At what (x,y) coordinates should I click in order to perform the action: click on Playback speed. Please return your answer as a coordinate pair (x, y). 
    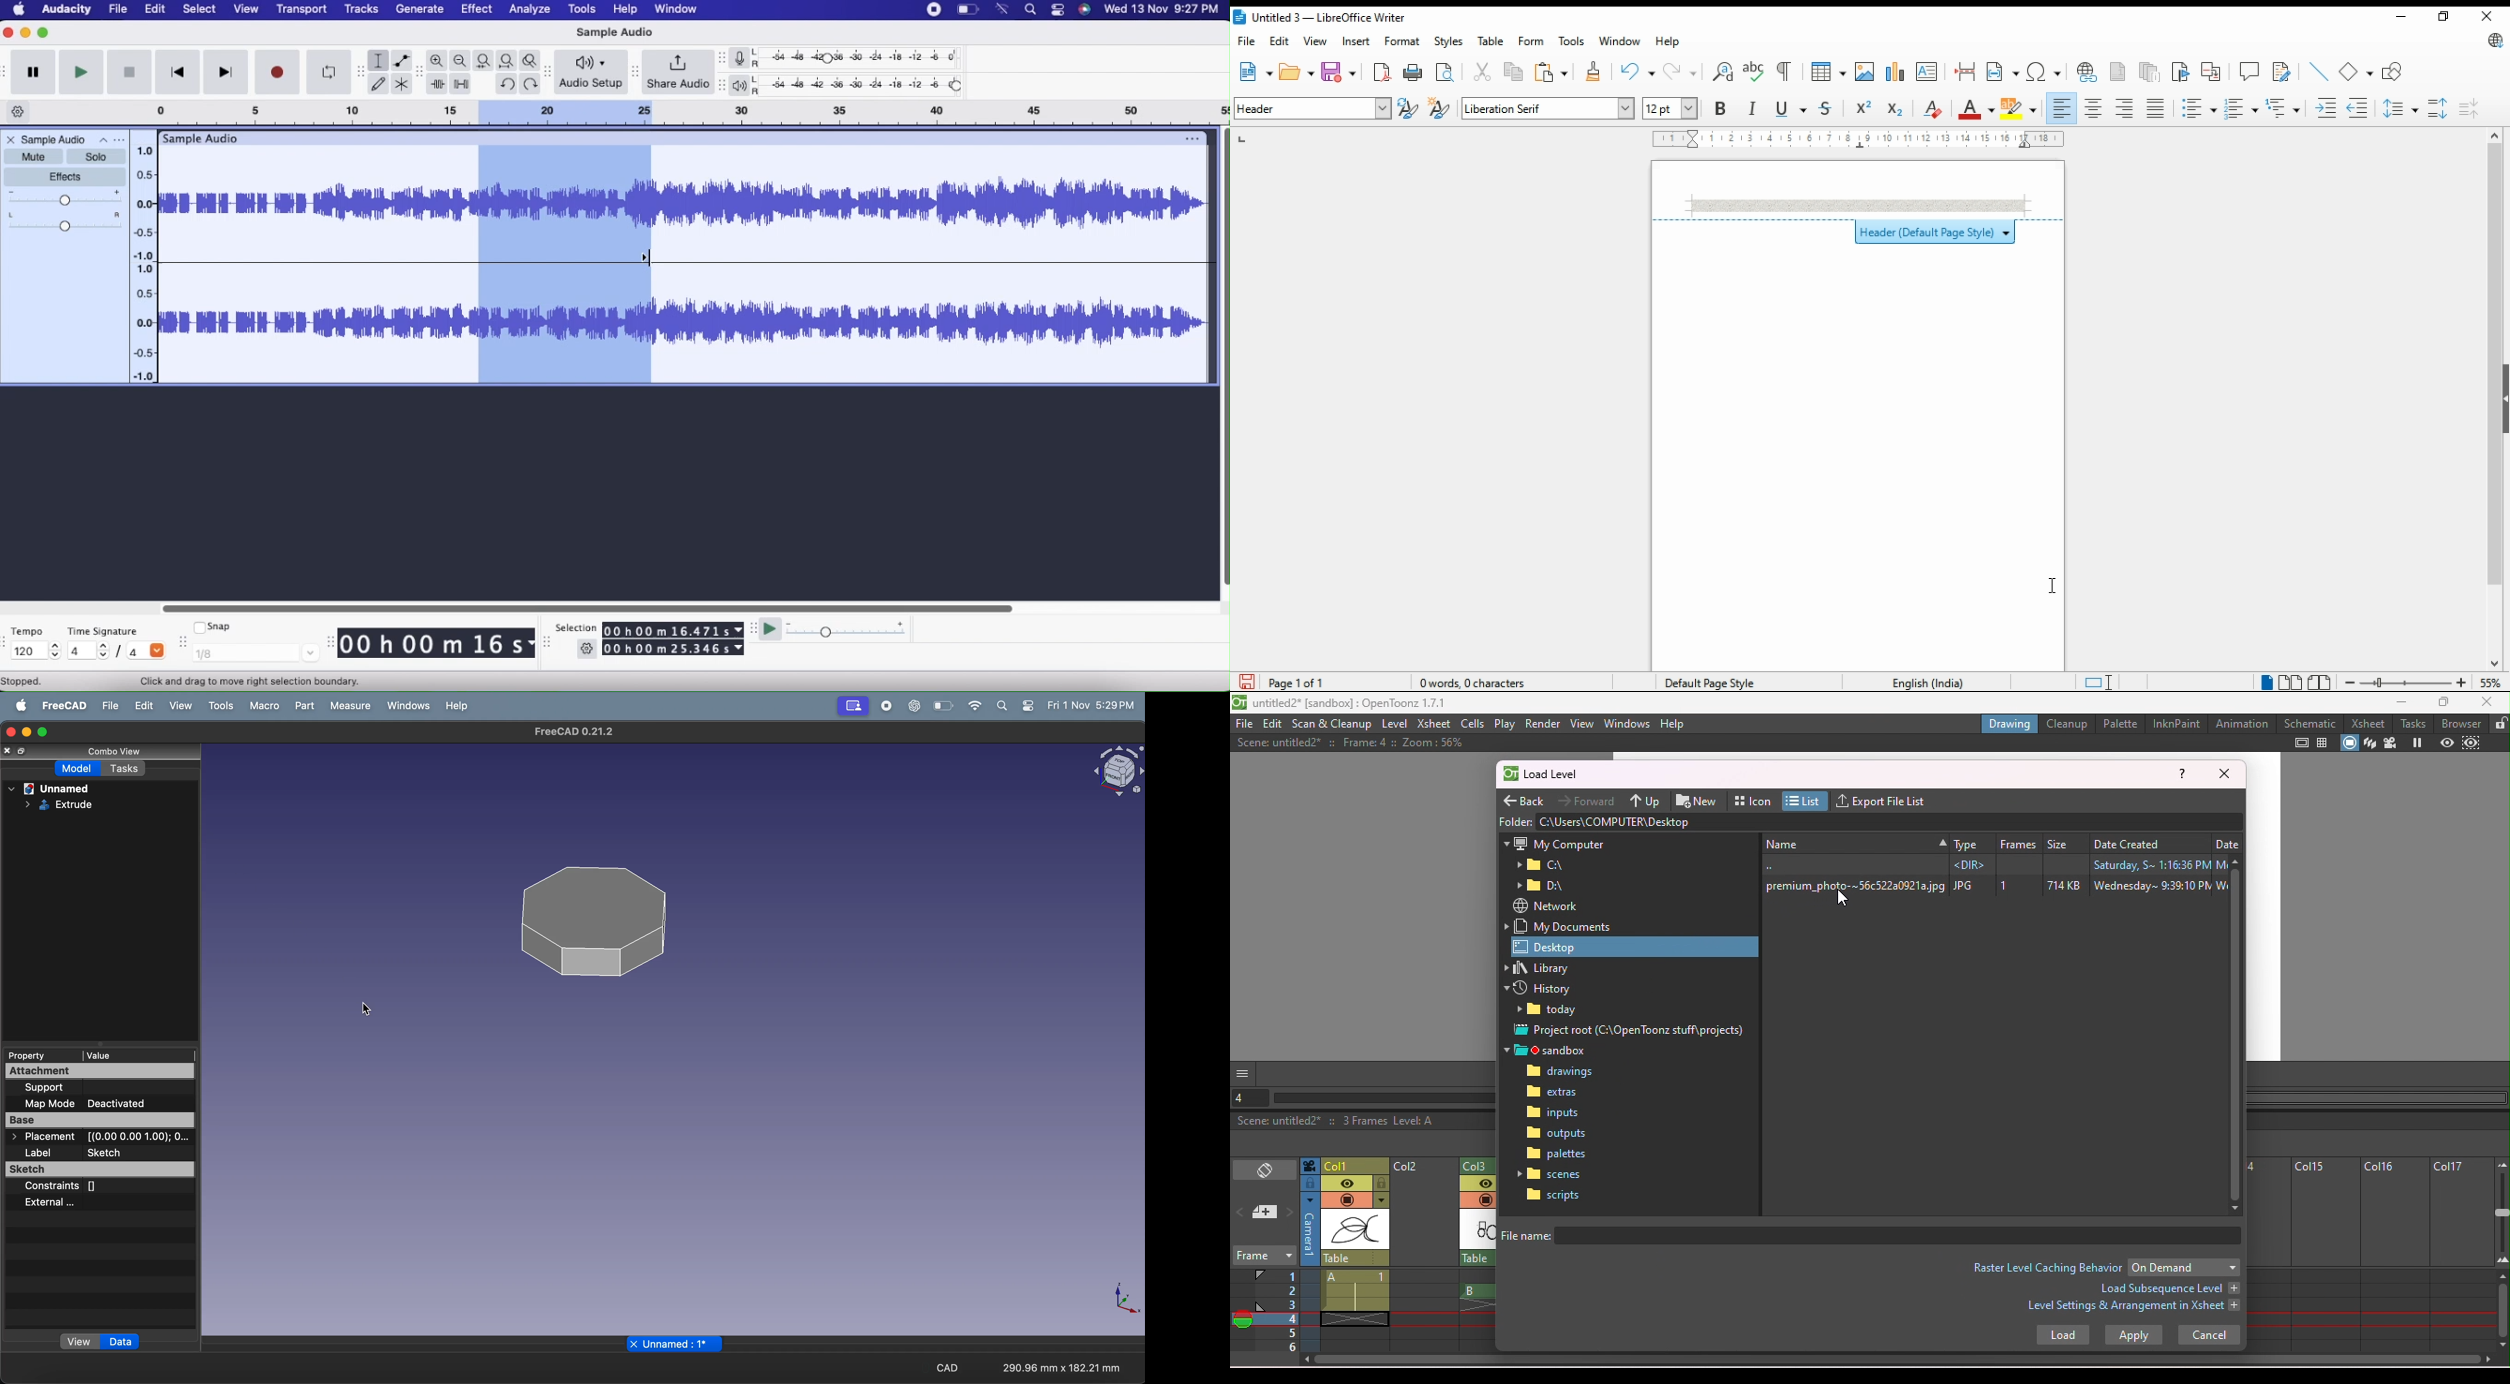
    Looking at the image, I should click on (849, 631).